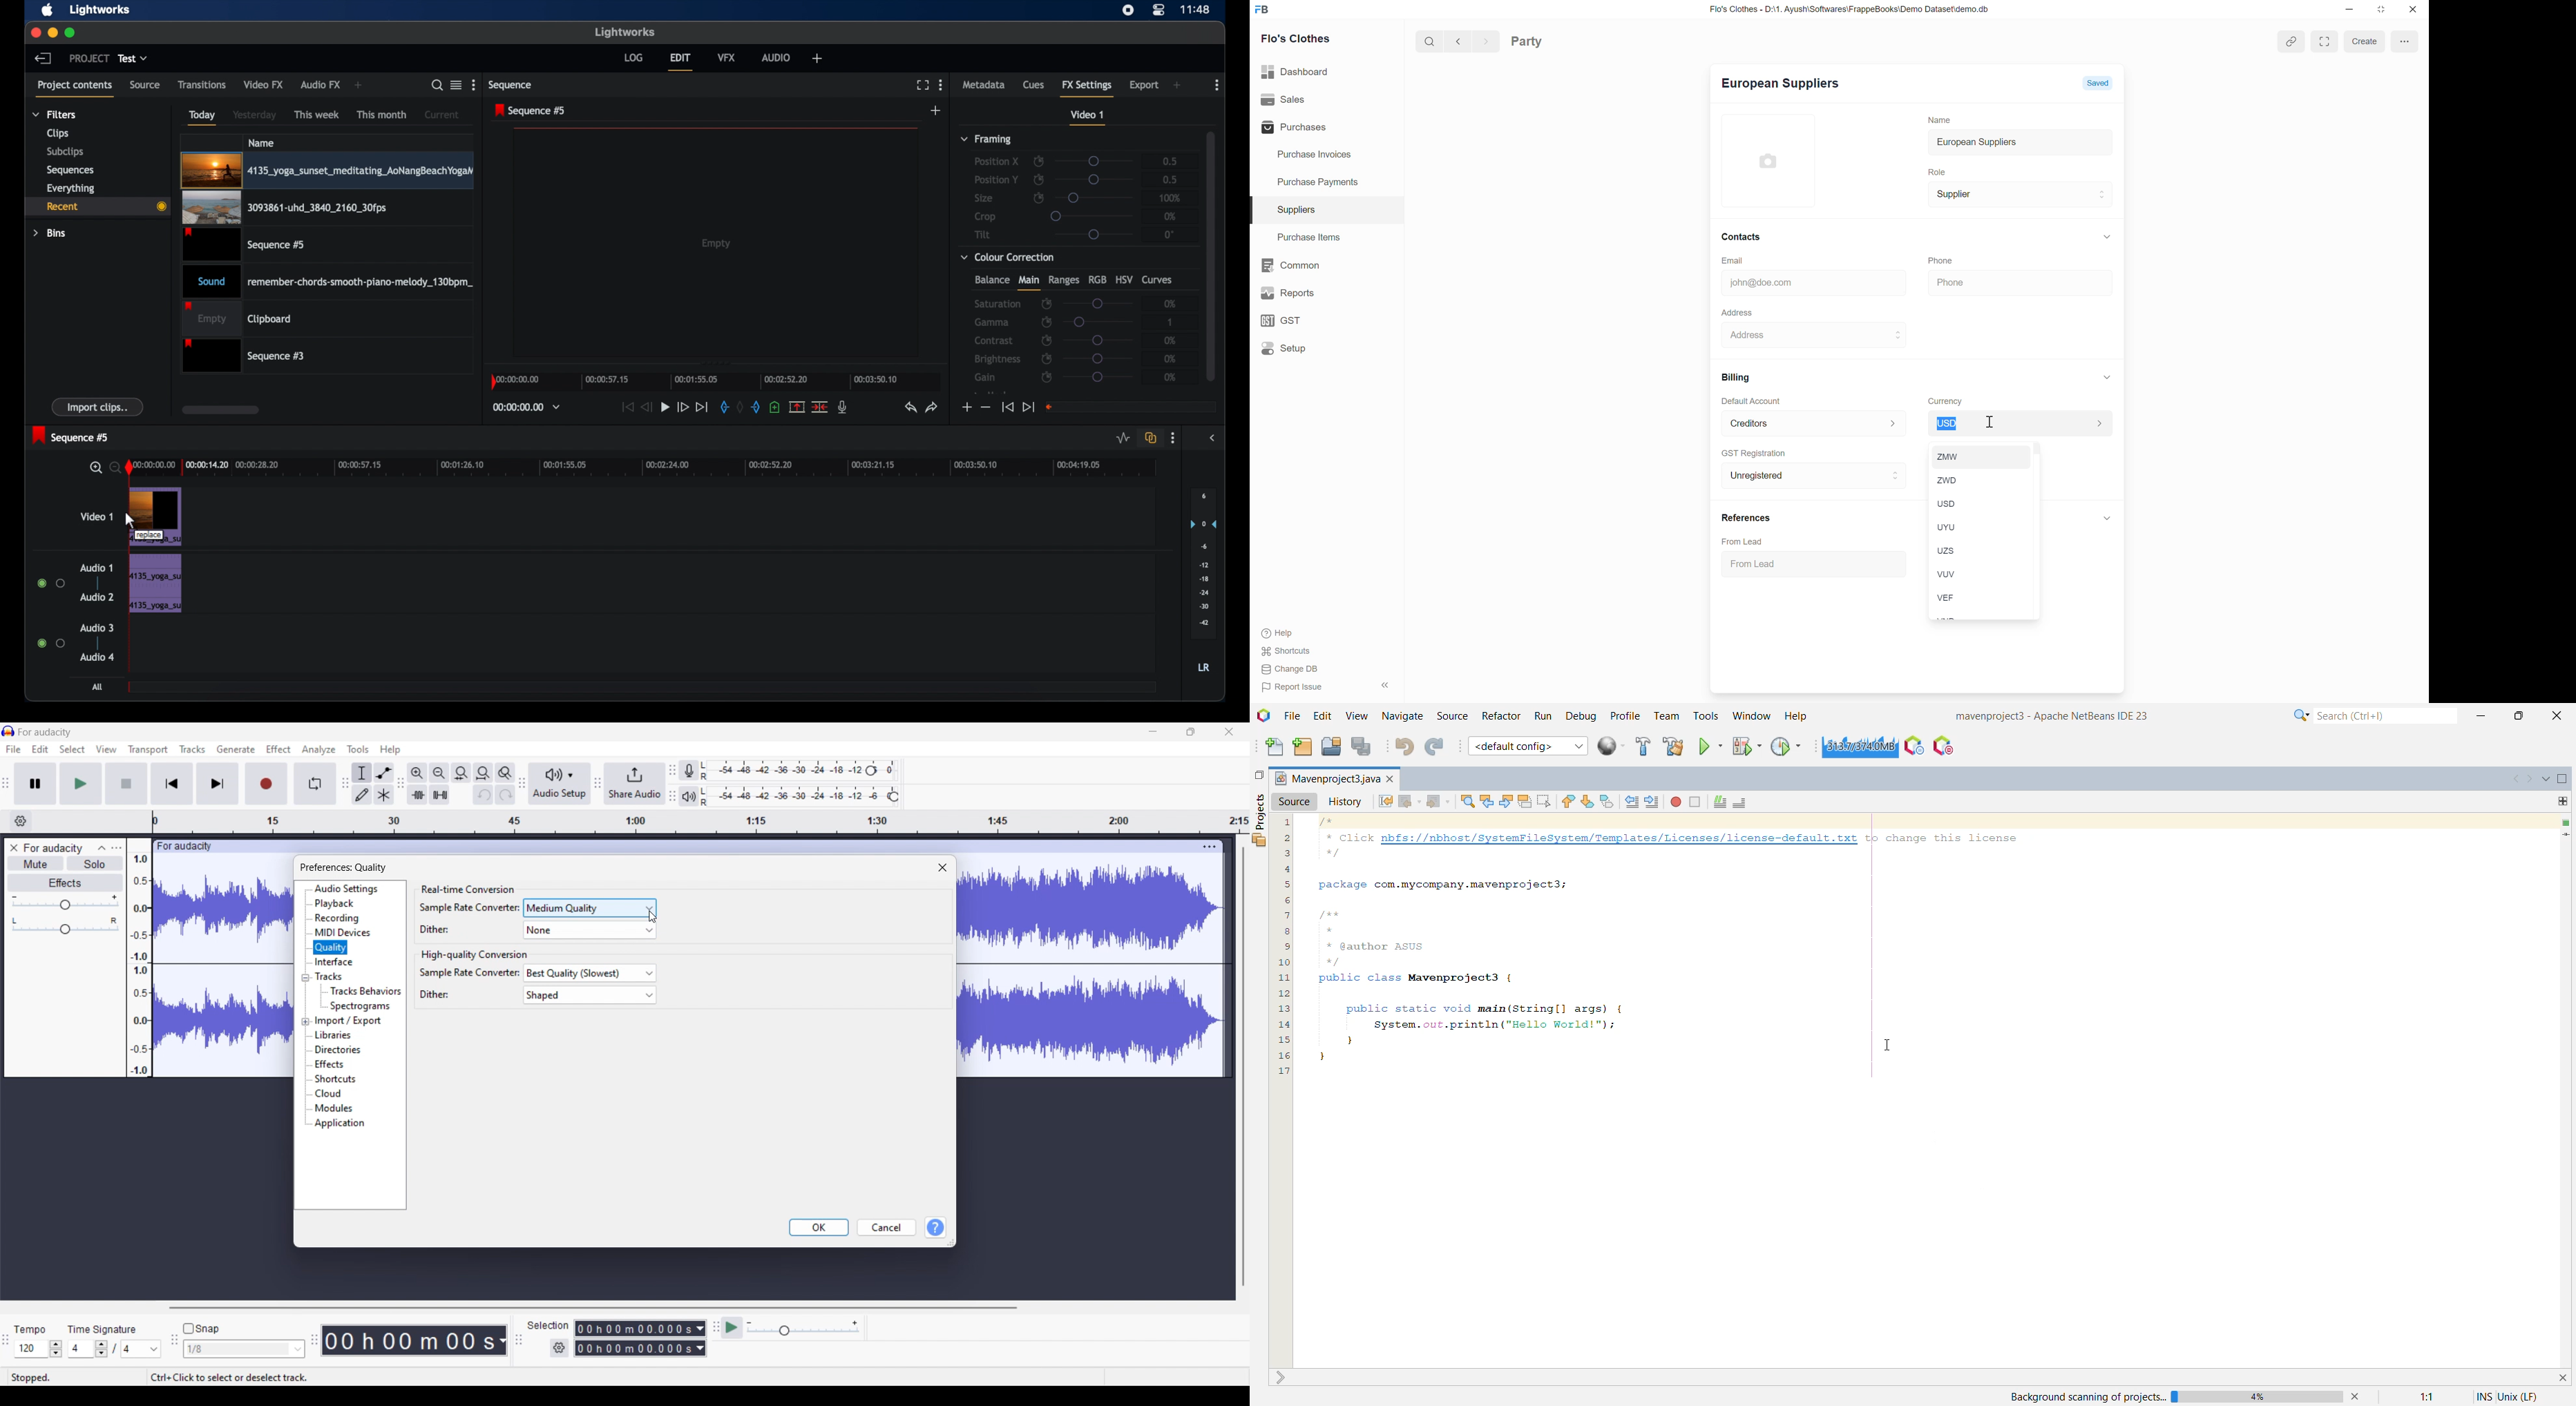 The height and width of the screenshot is (1428, 2576). I want to click on screen recorder, so click(1129, 10).